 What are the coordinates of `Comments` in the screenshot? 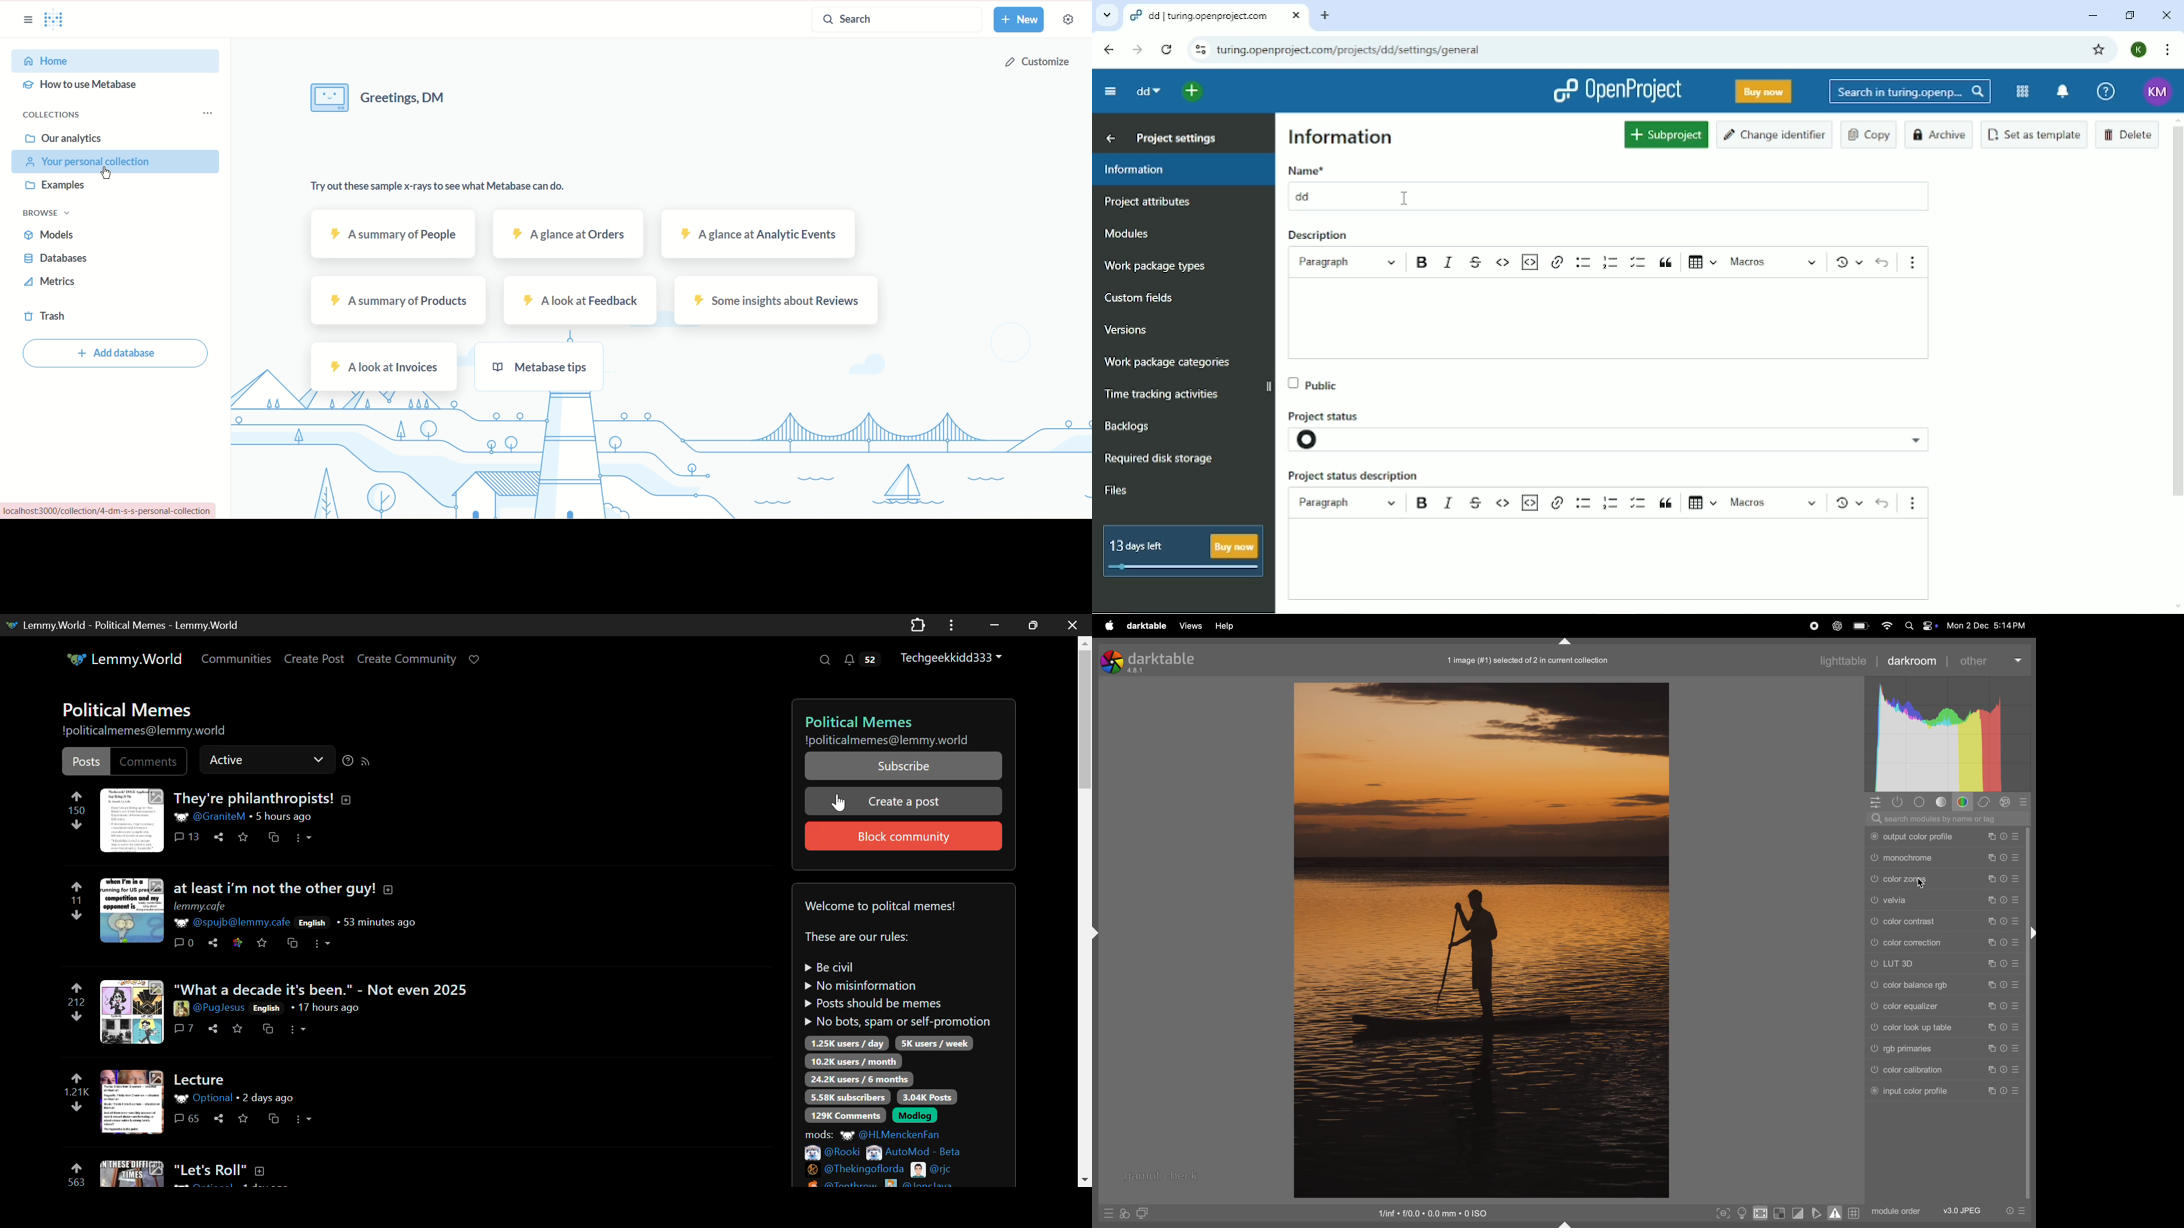 It's located at (187, 837).